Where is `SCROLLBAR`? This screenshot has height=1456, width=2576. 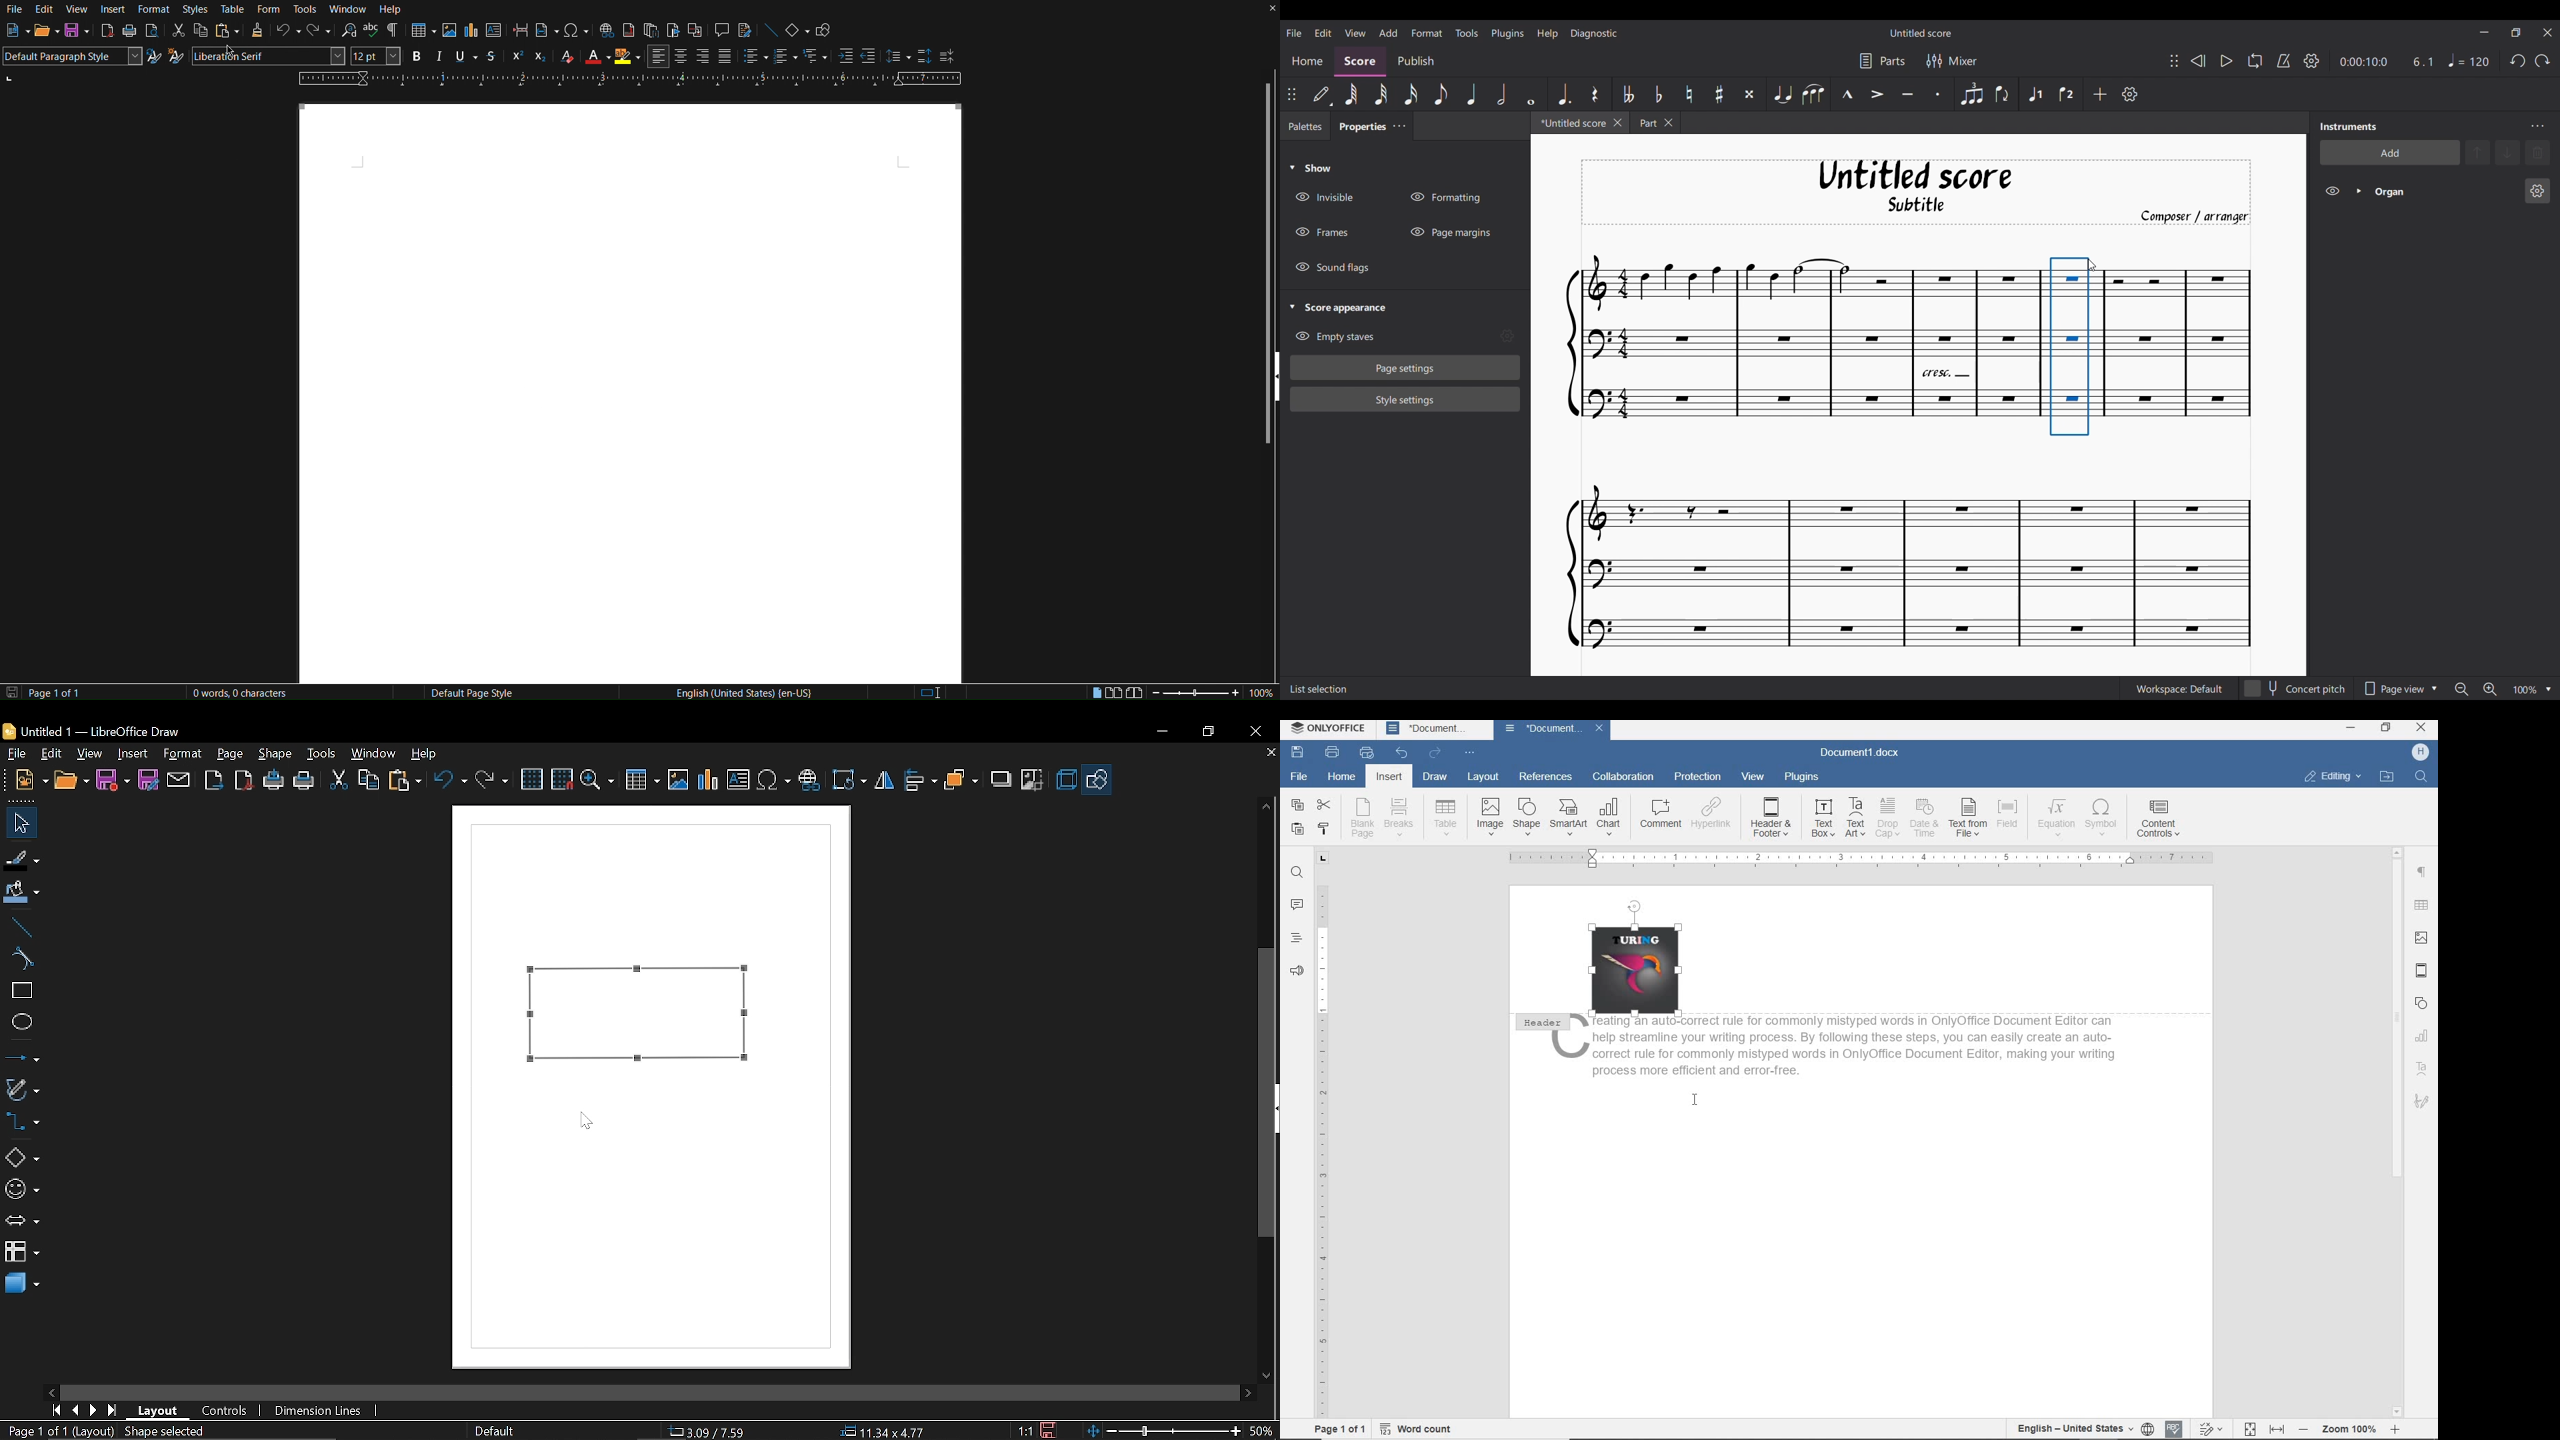 SCROLLBAR is located at coordinates (2398, 1131).